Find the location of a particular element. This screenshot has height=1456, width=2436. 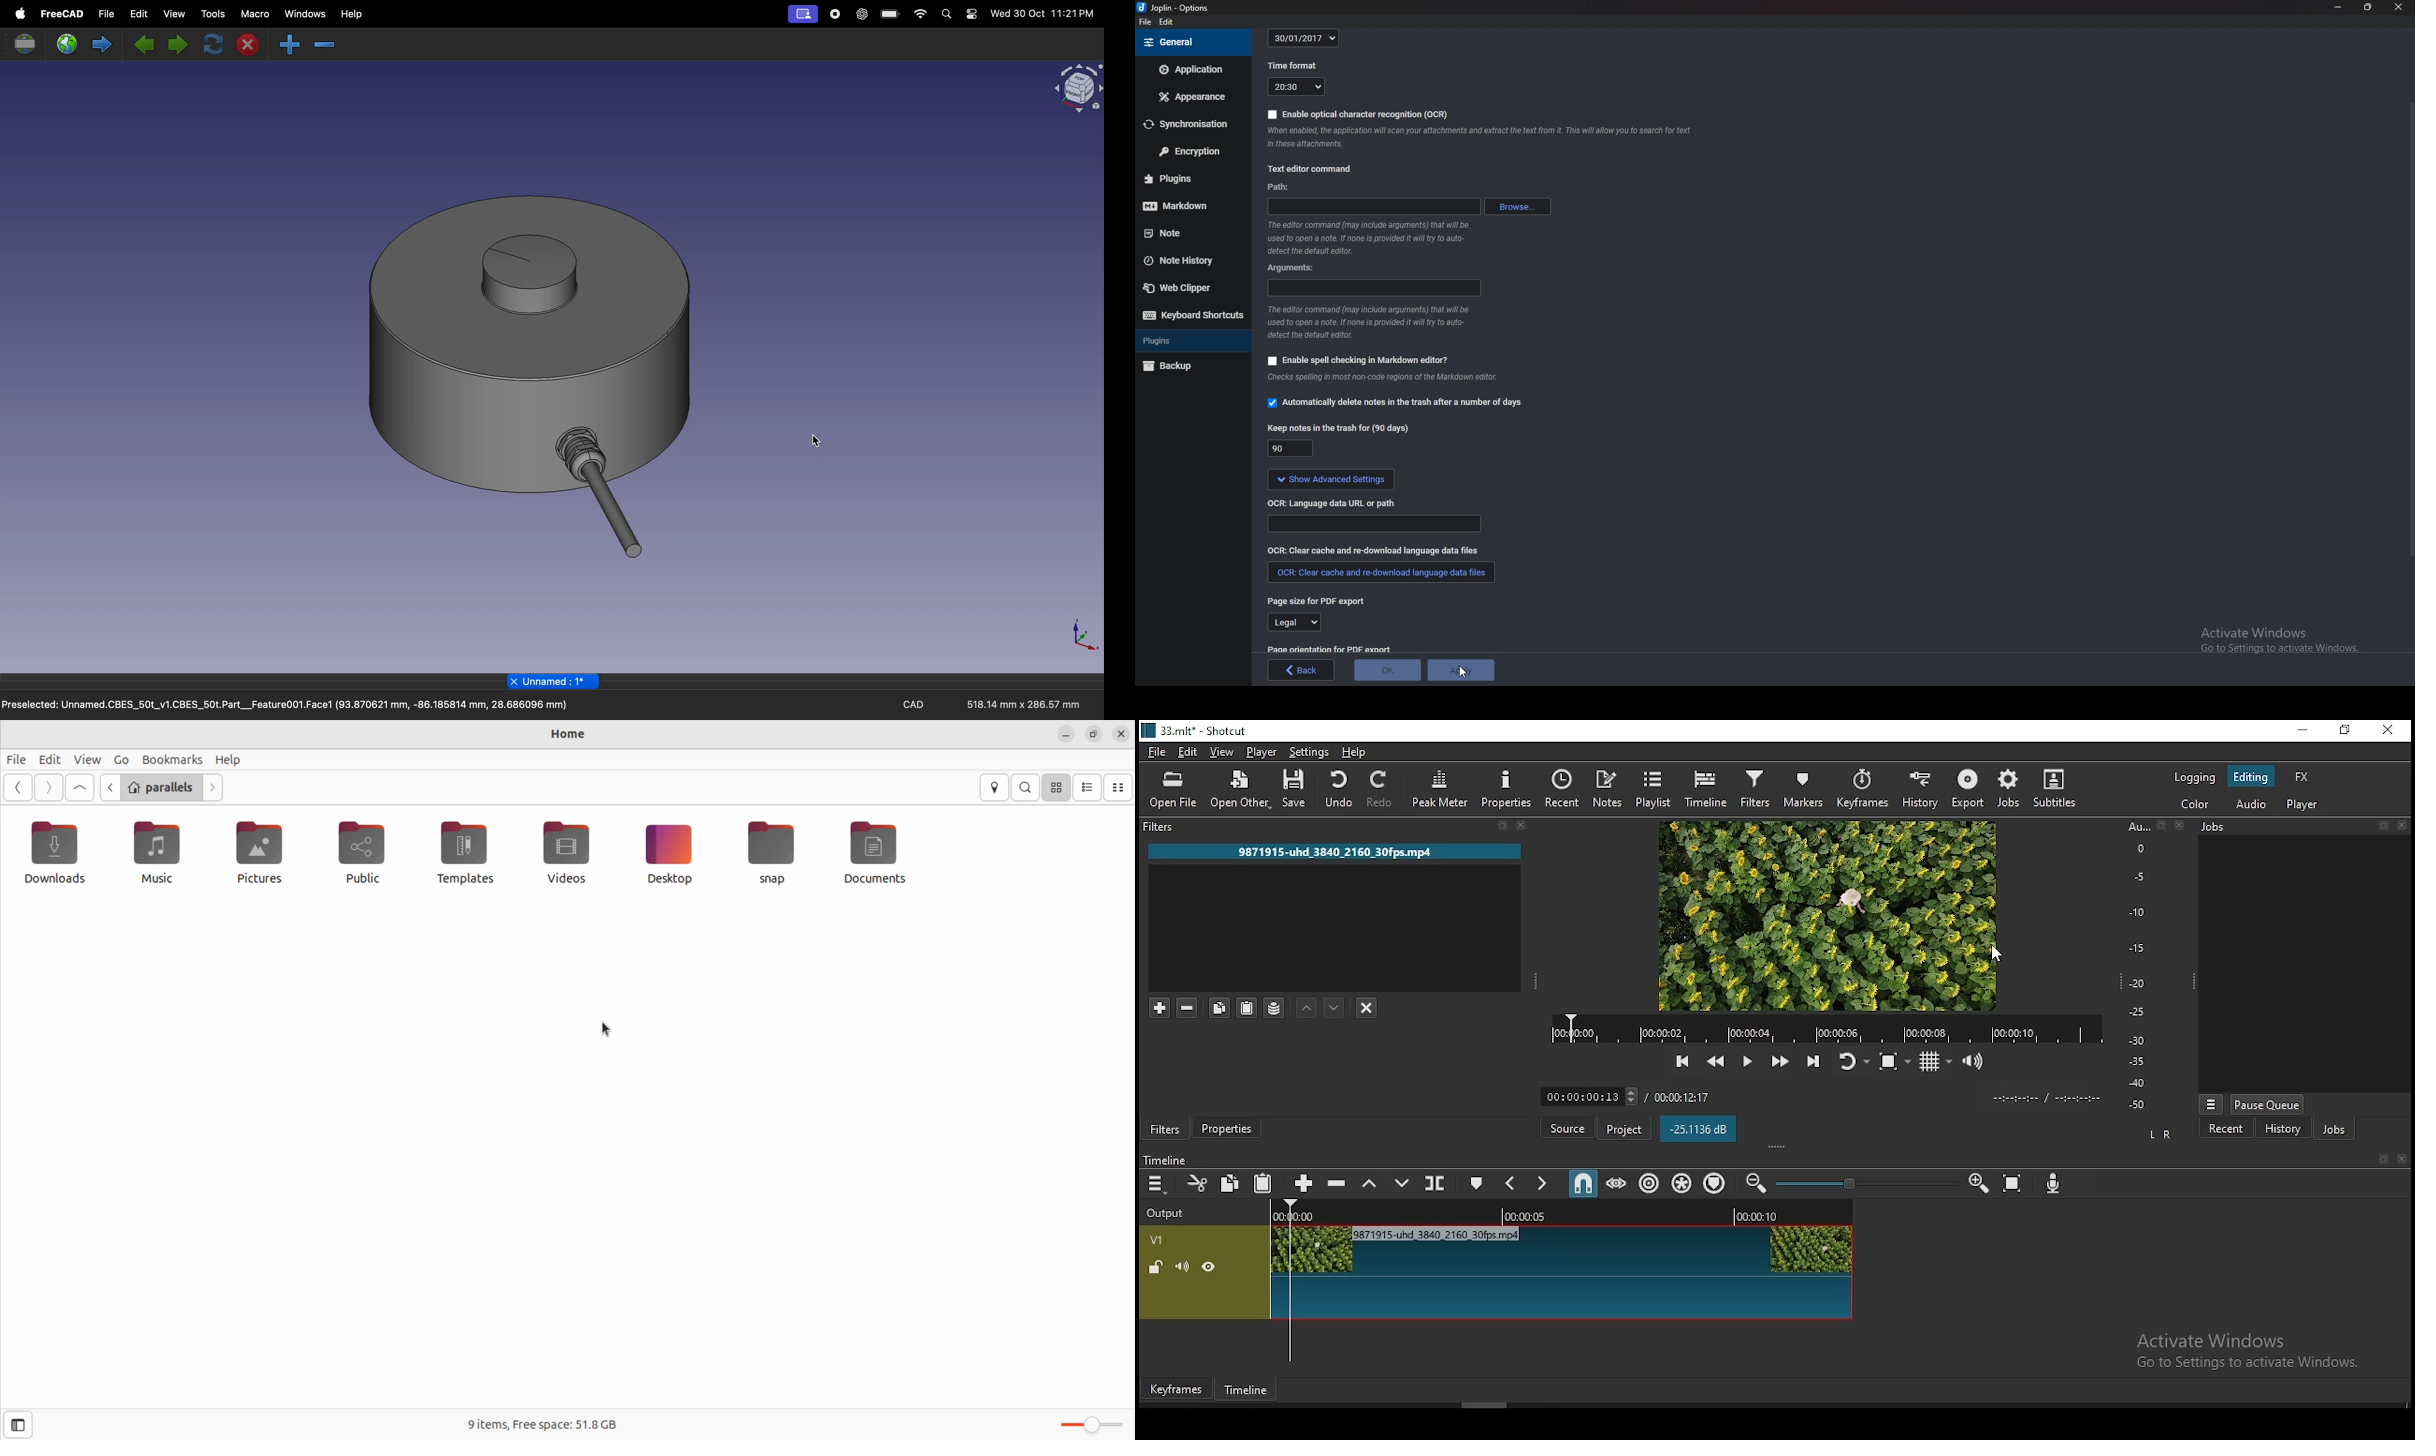

Web clipper is located at coordinates (1186, 287).